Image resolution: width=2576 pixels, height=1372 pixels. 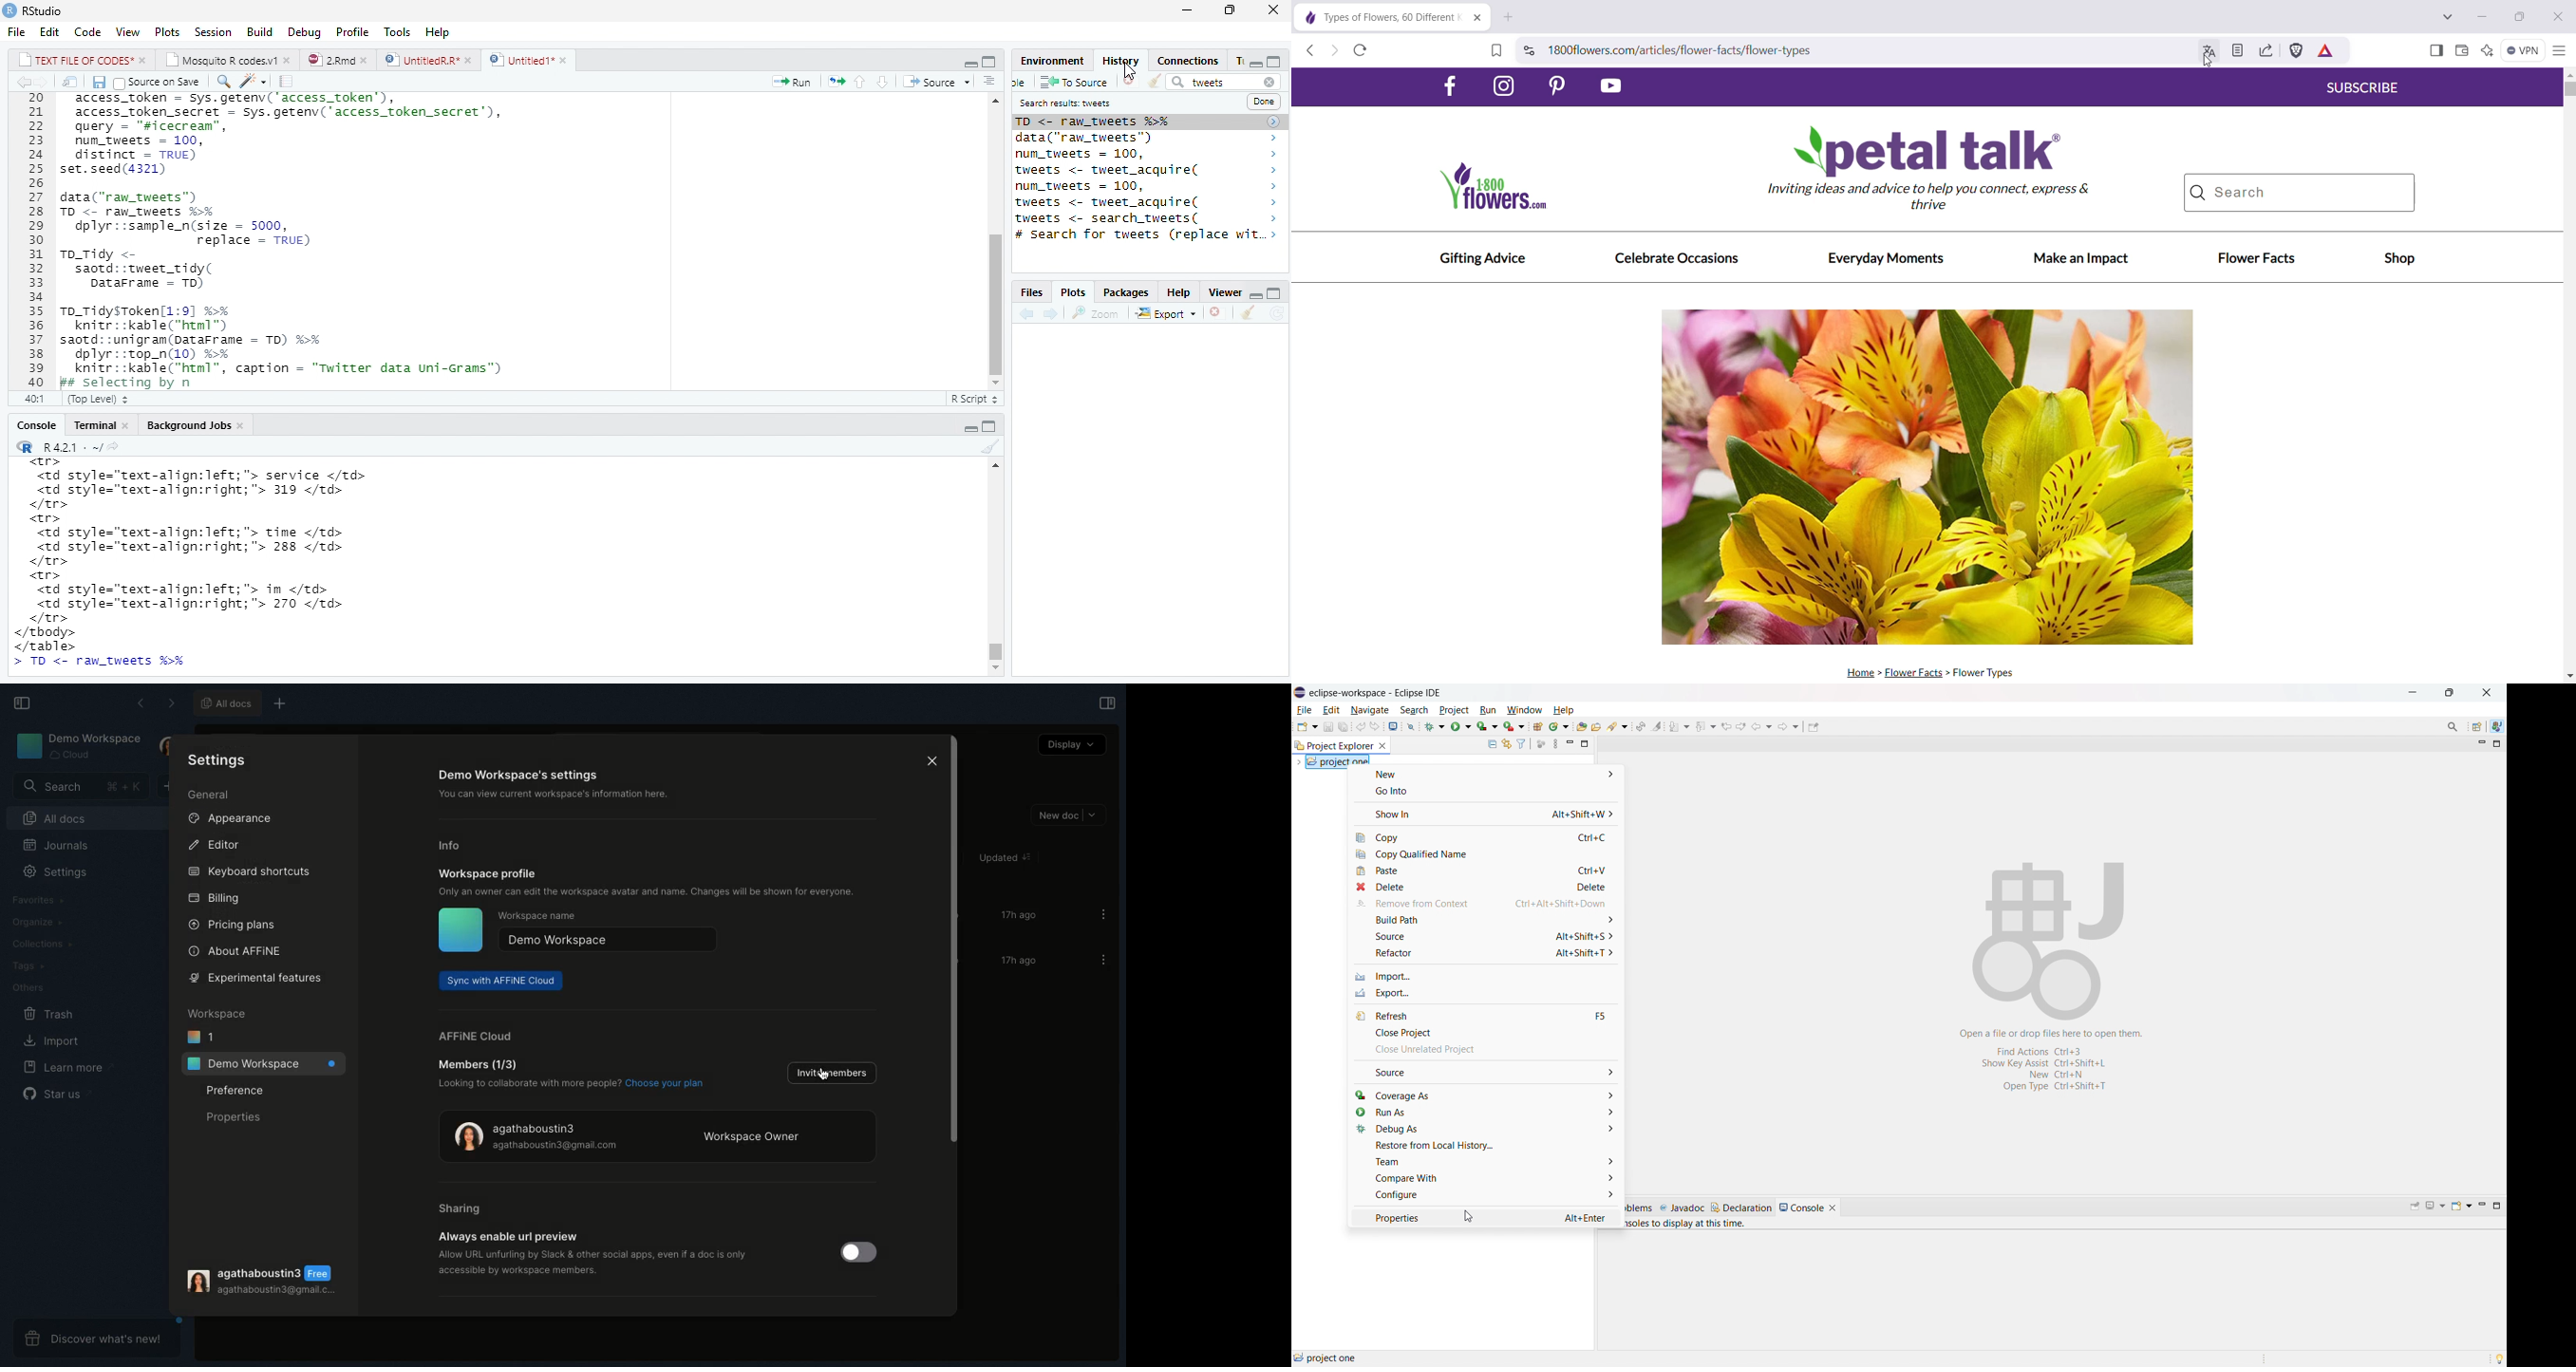 What do you see at coordinates (1099, 914) in the screenshot?
I see `Options` at bounding box center [1099, 914].